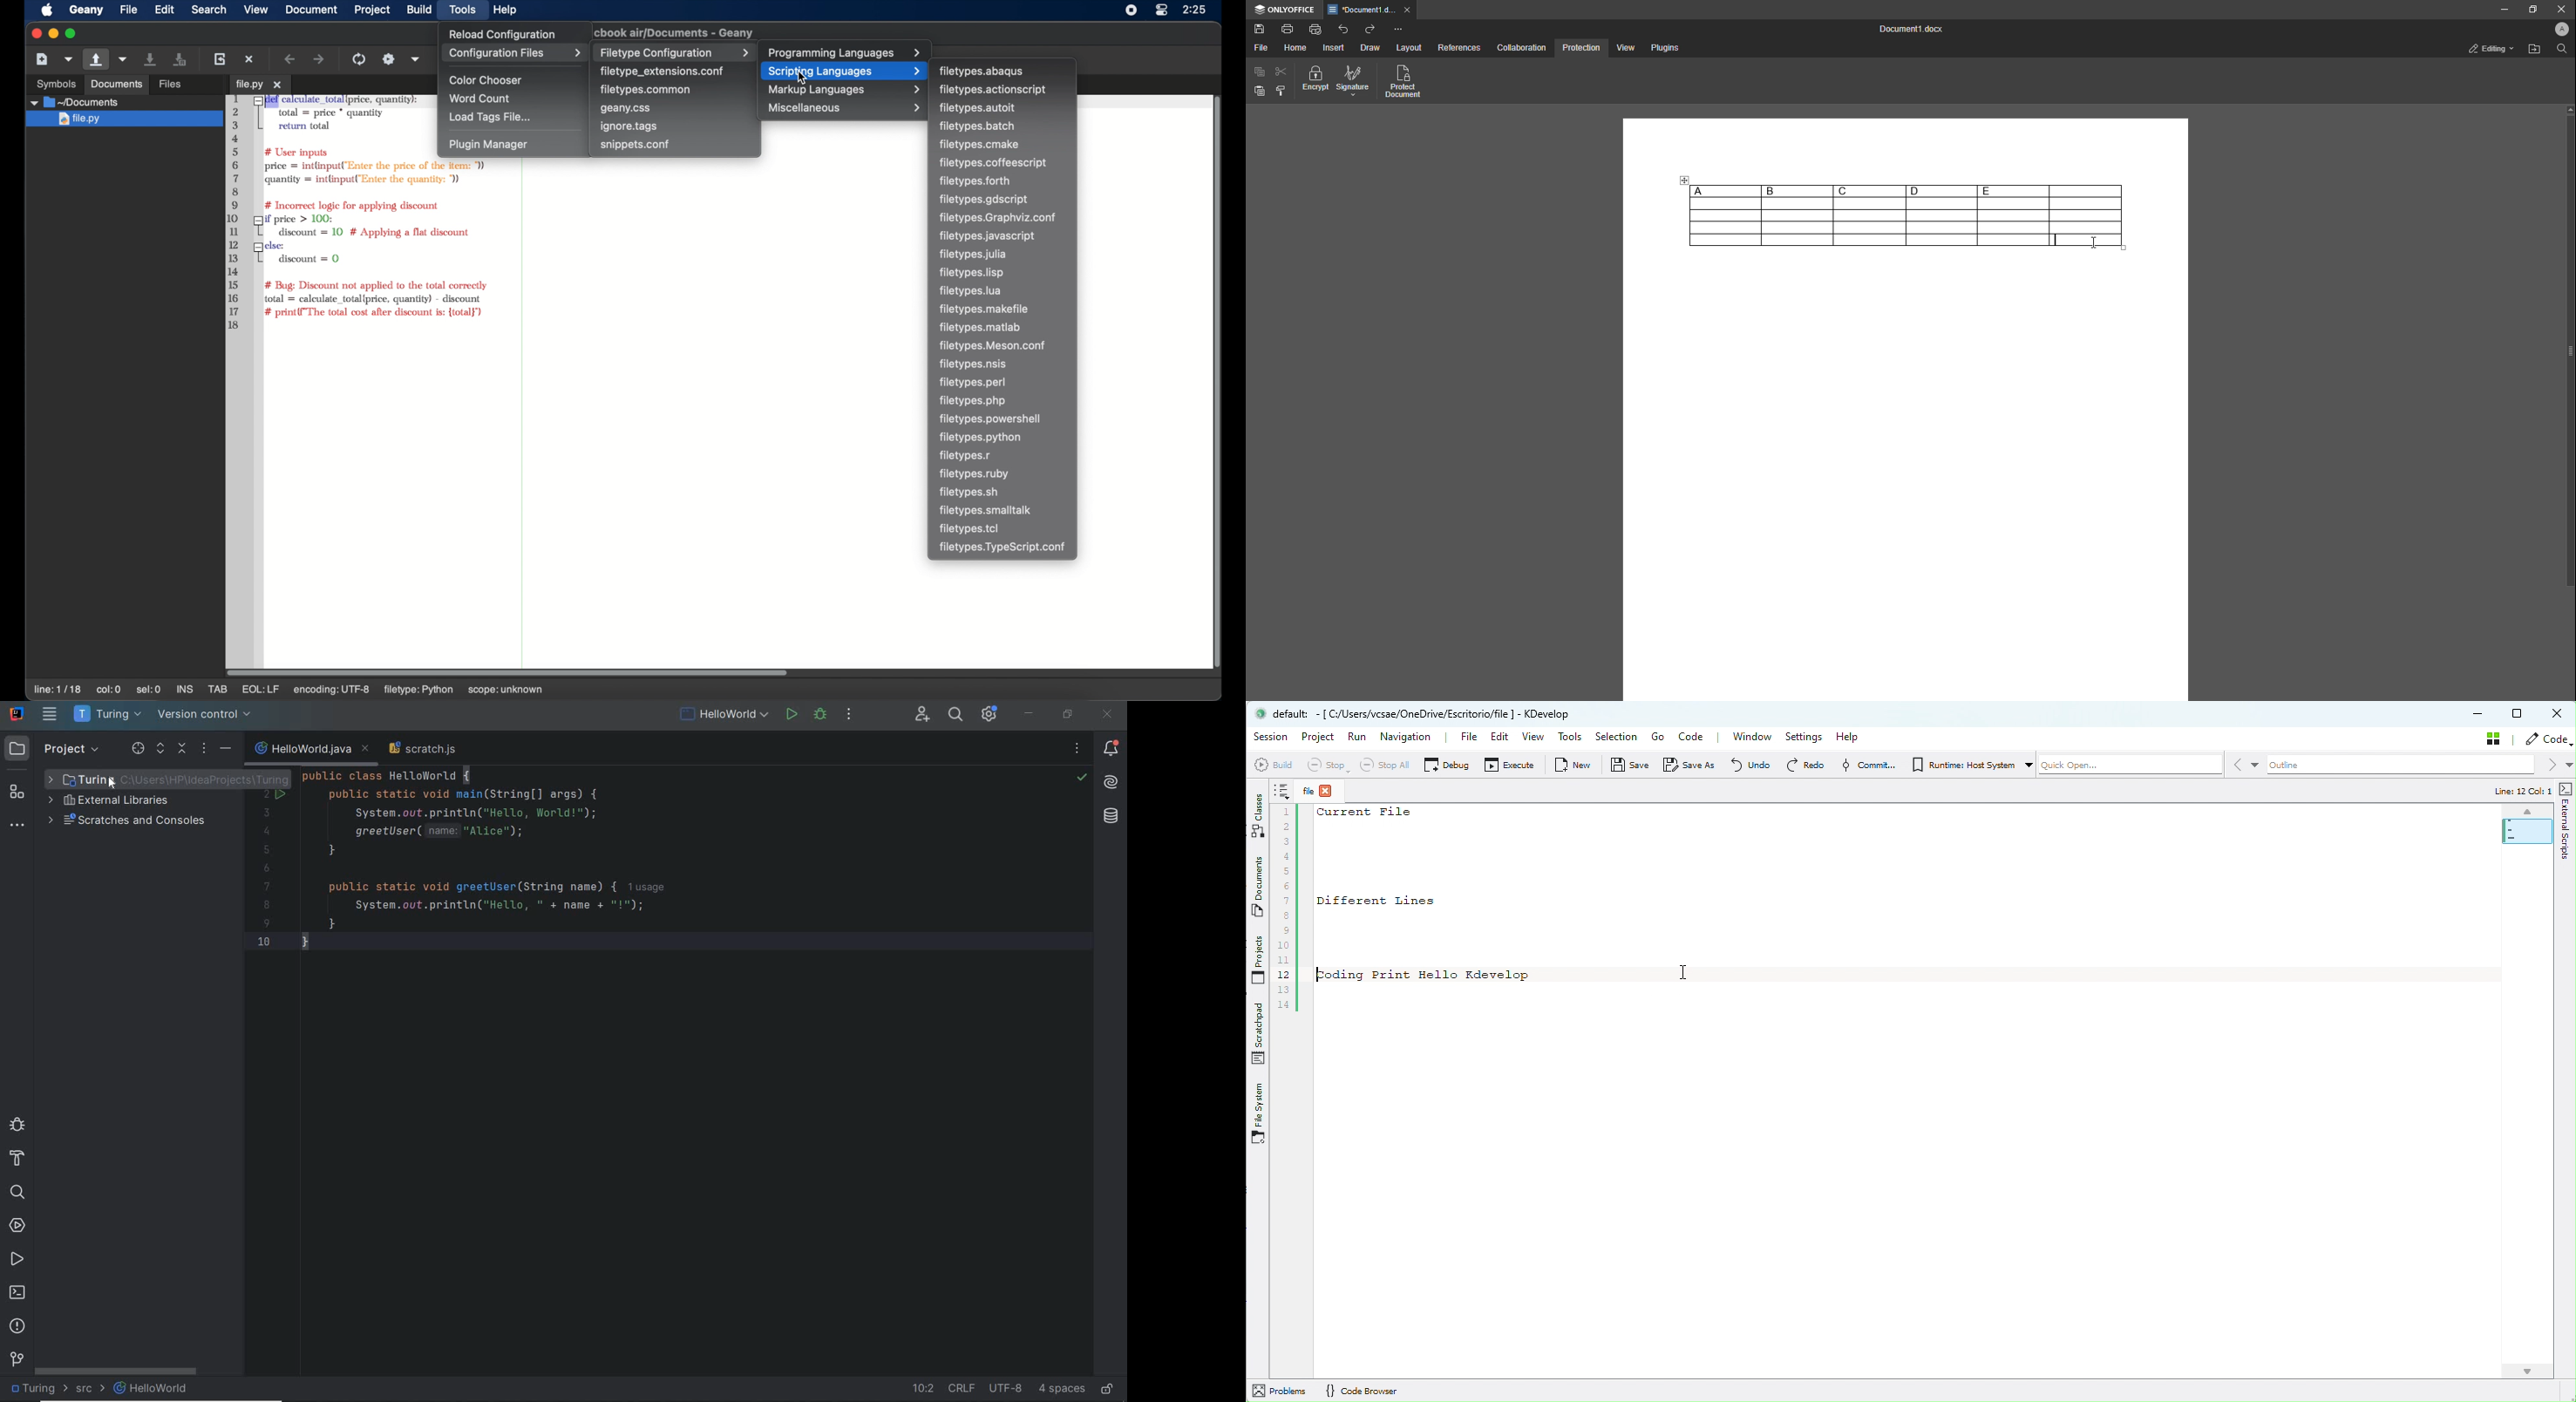  What do you see at coordinates (1687, 971) in the screenshot?
I see `Cursor` at bounding box center [1687, 971].